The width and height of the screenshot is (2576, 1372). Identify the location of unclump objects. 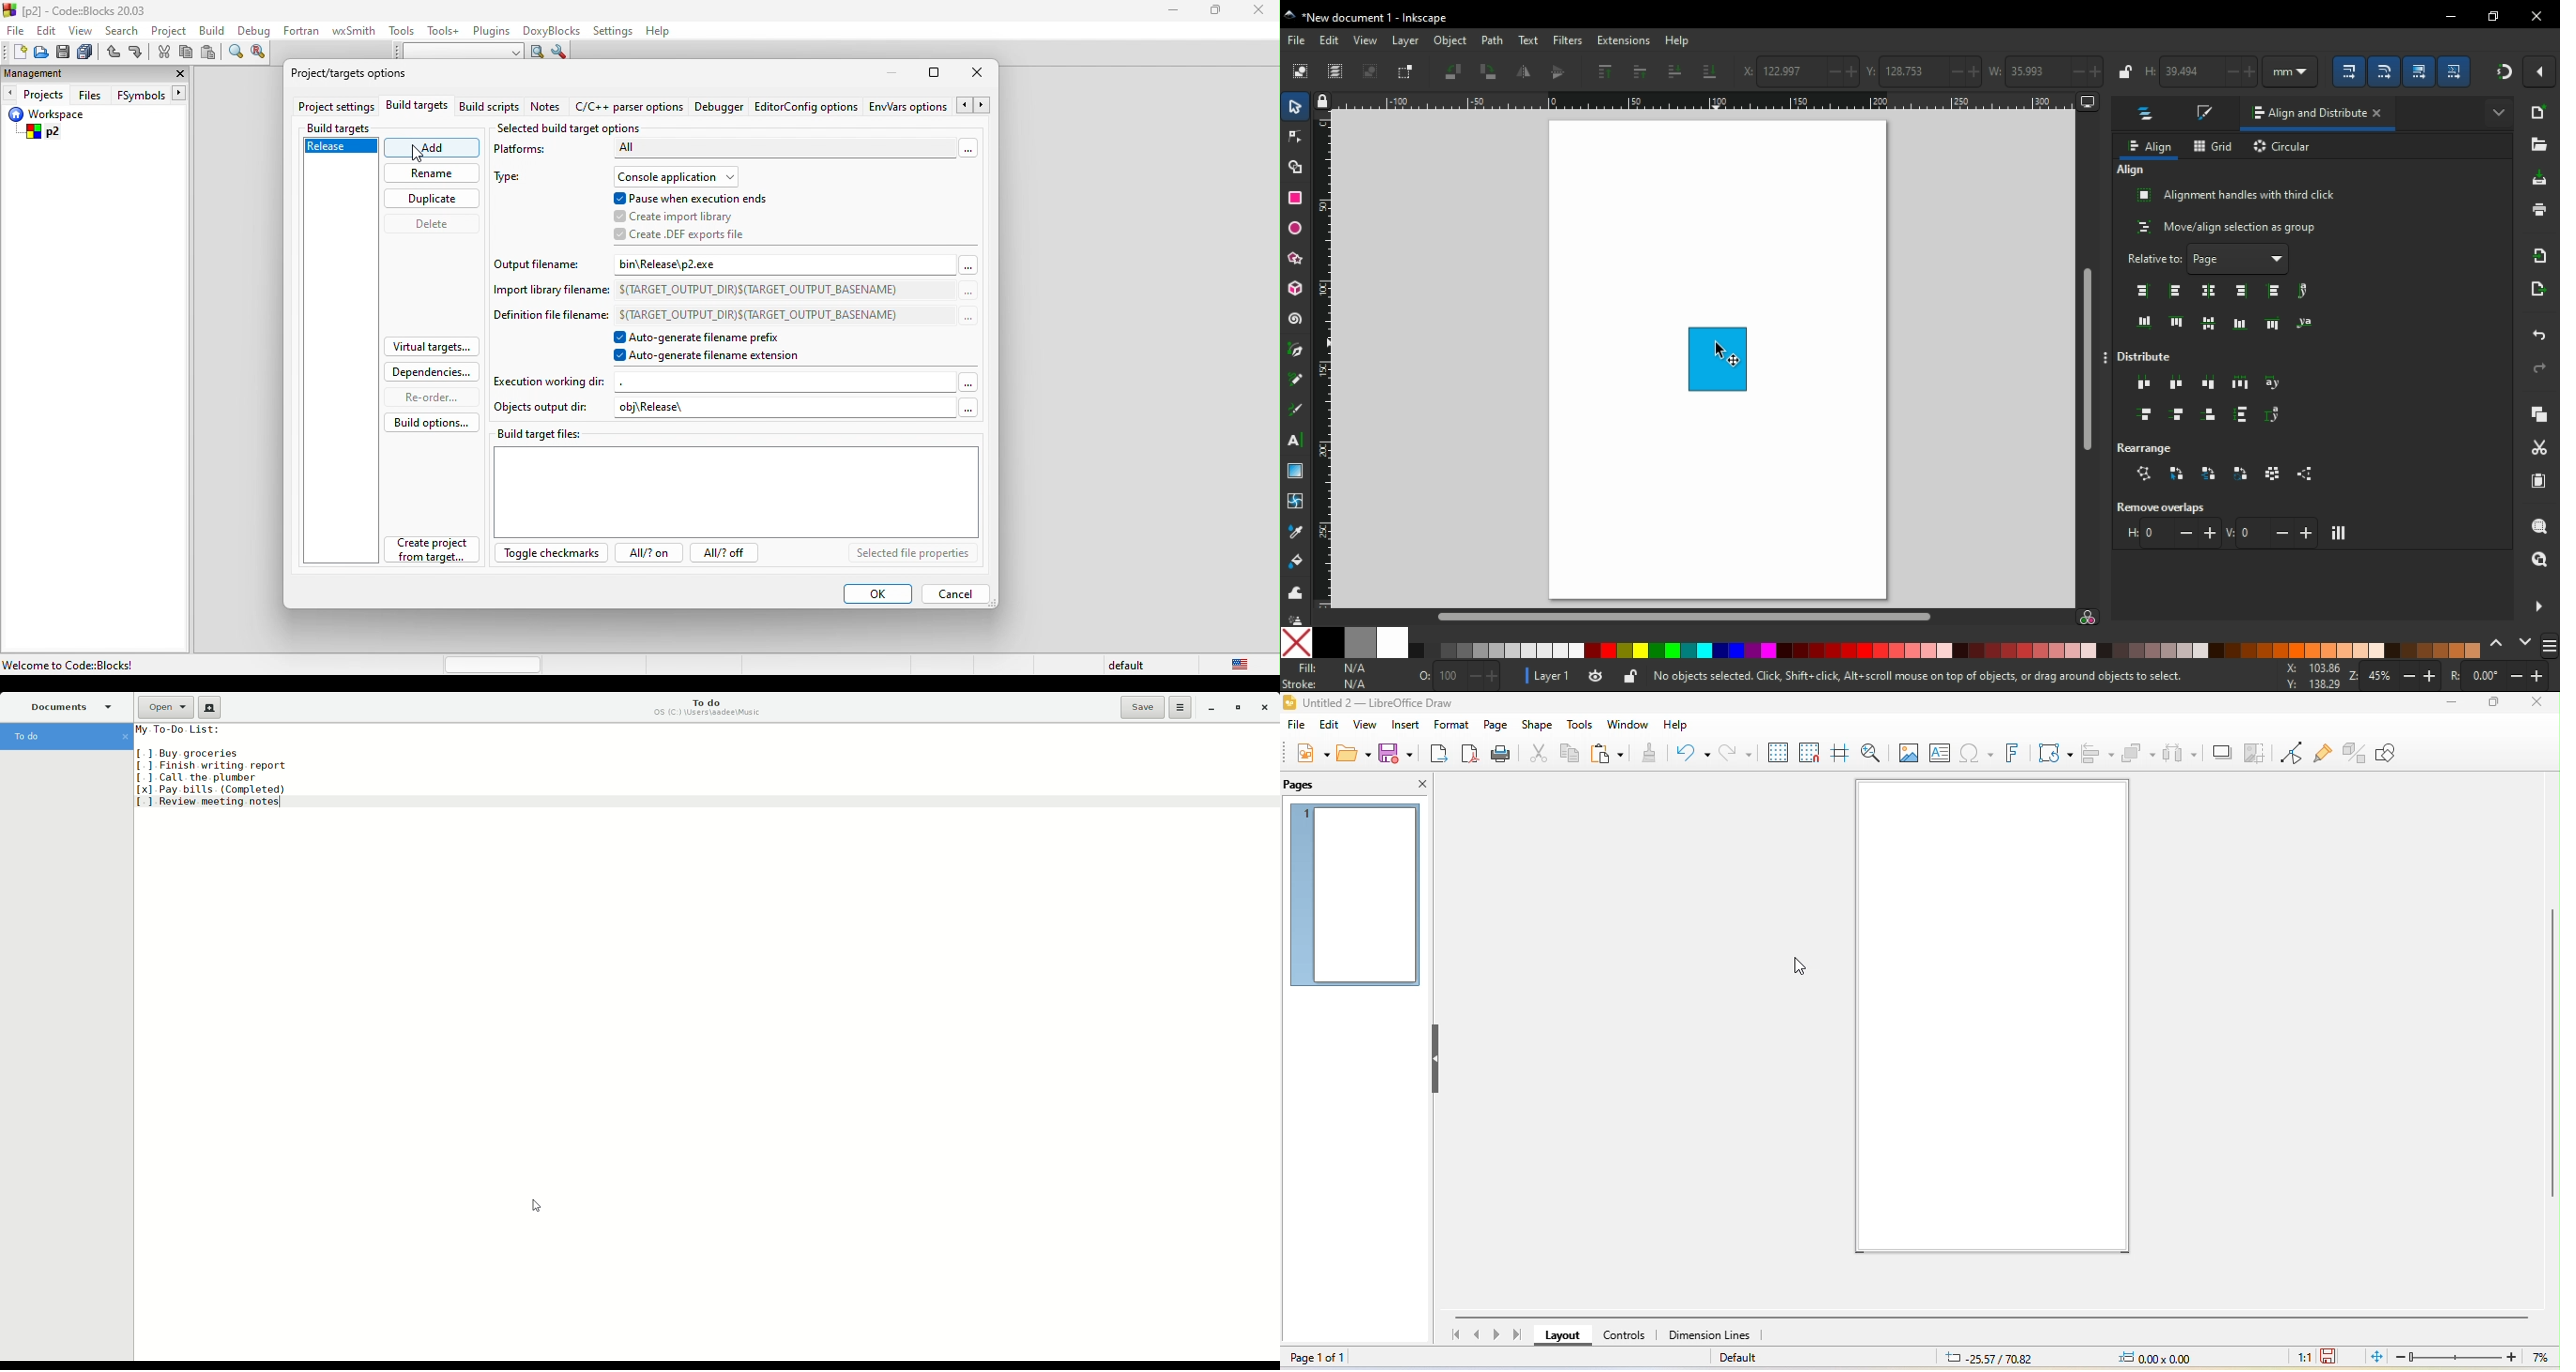
(2304, 473).